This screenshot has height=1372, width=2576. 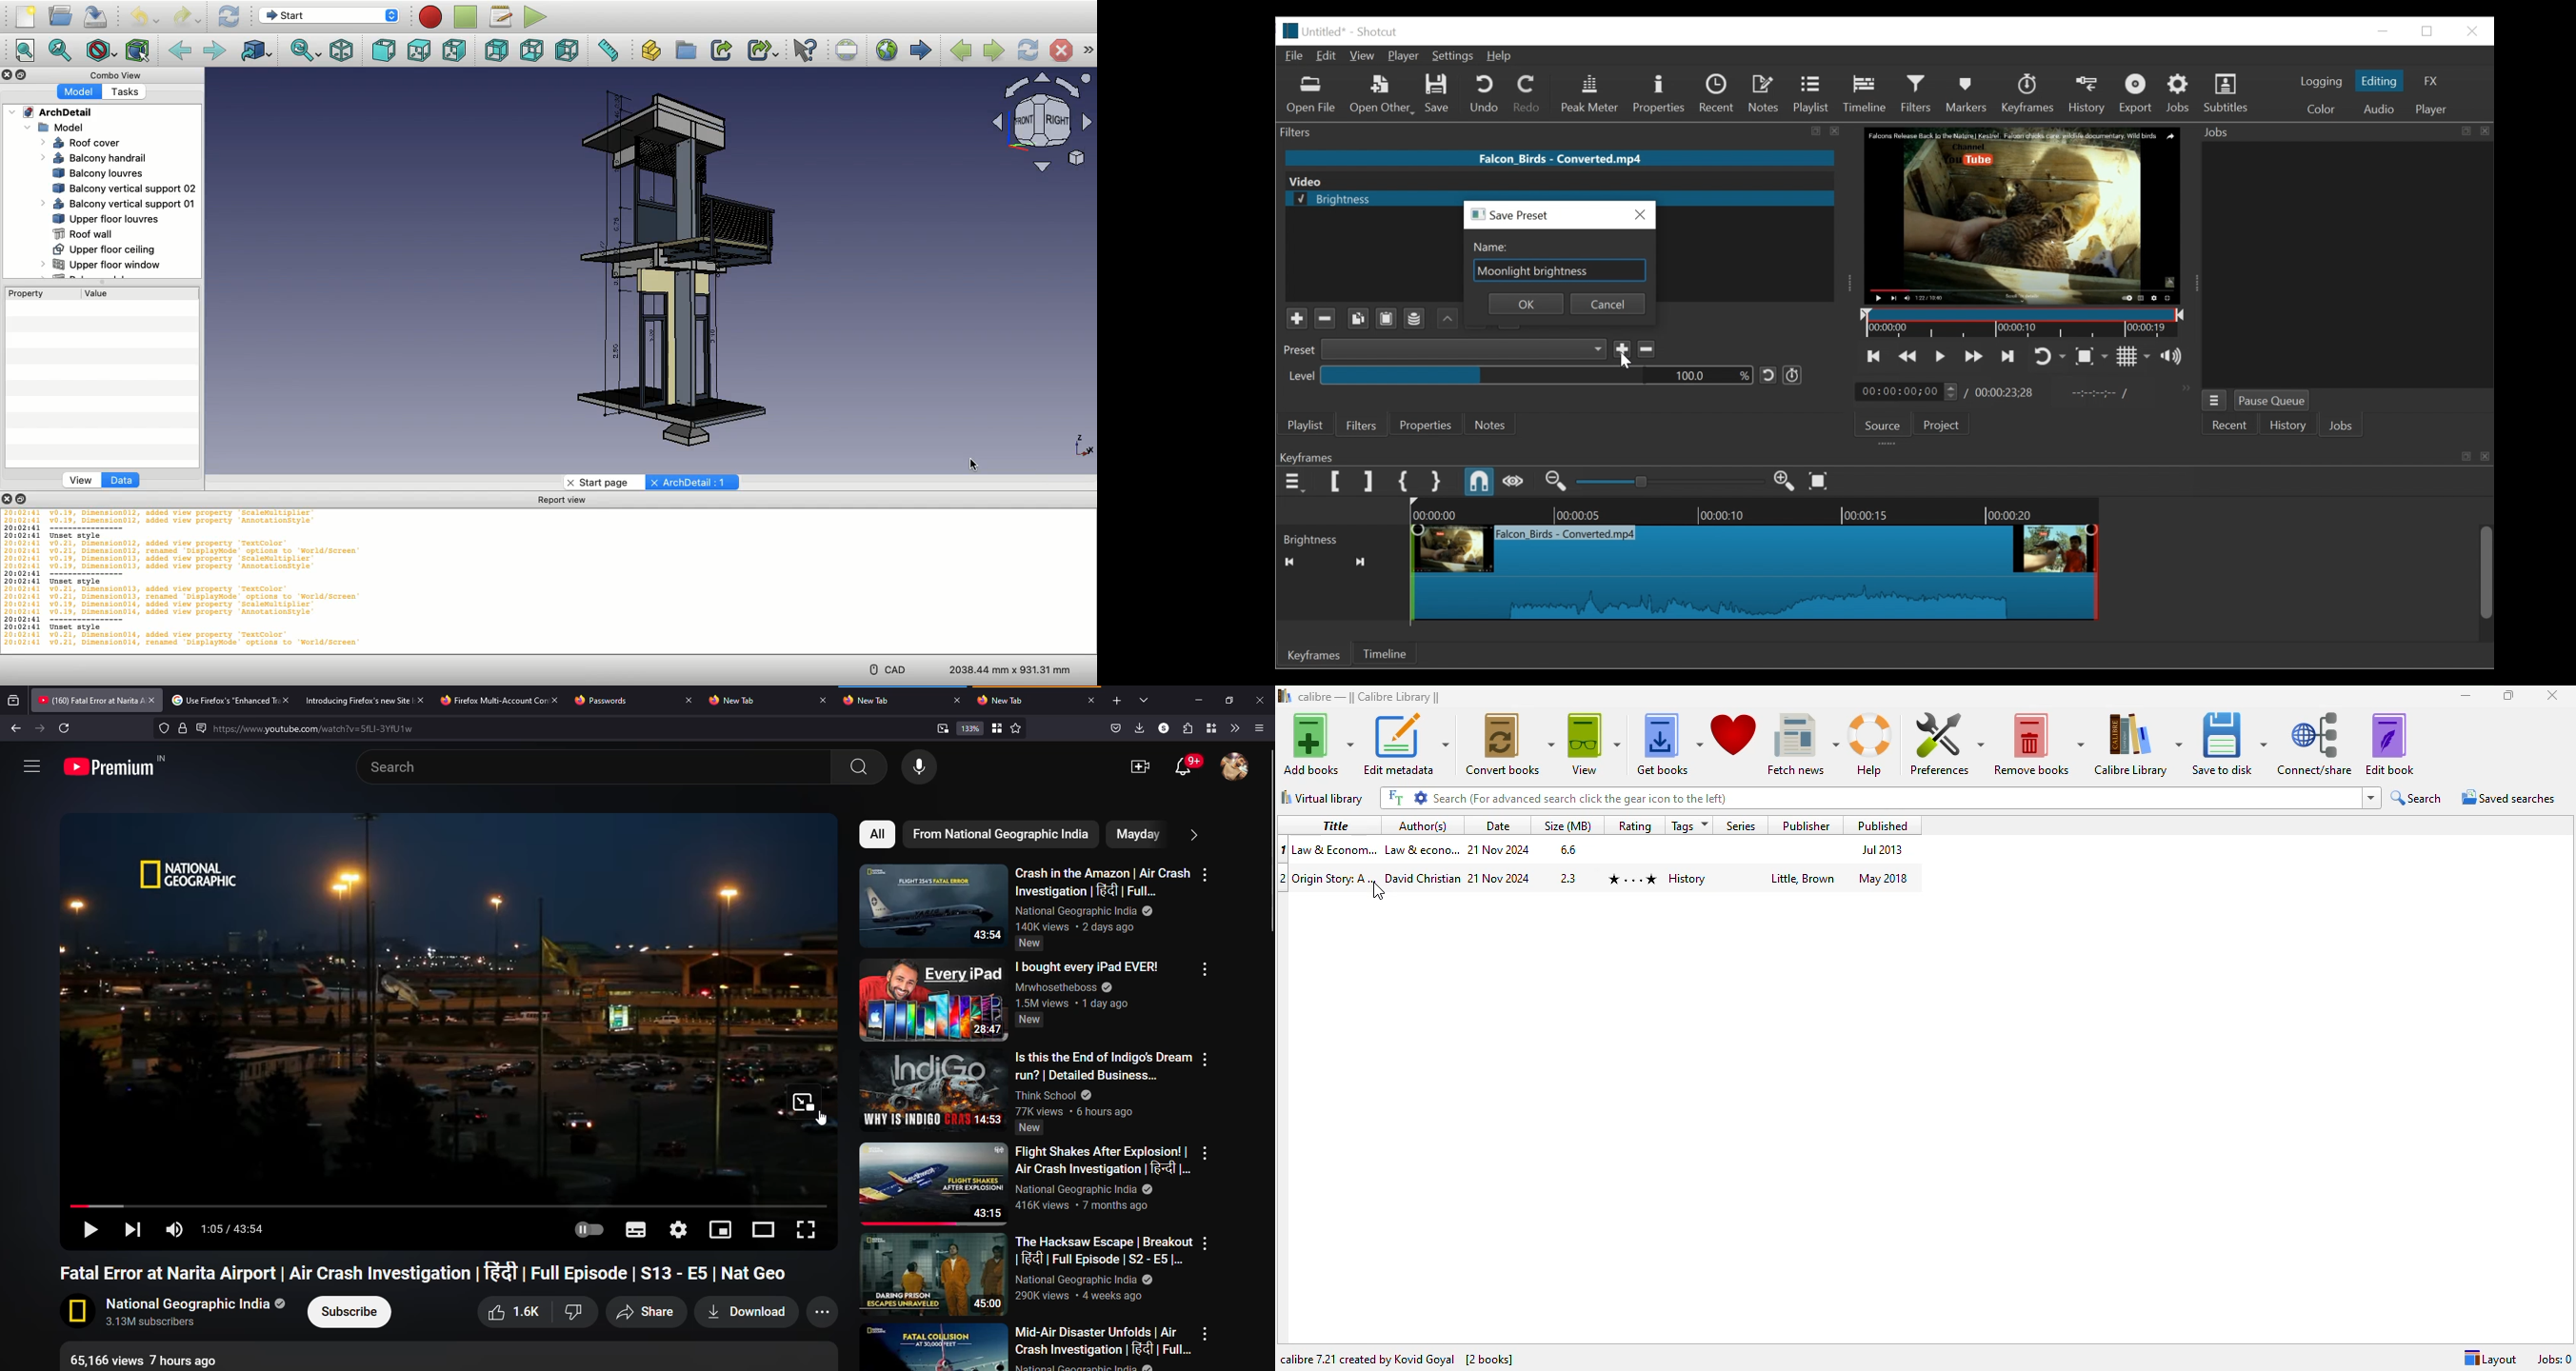 What do you see at coordinates (1437, 94) in the screenshot?
I see `Save` at bounding box center [1437, 94].